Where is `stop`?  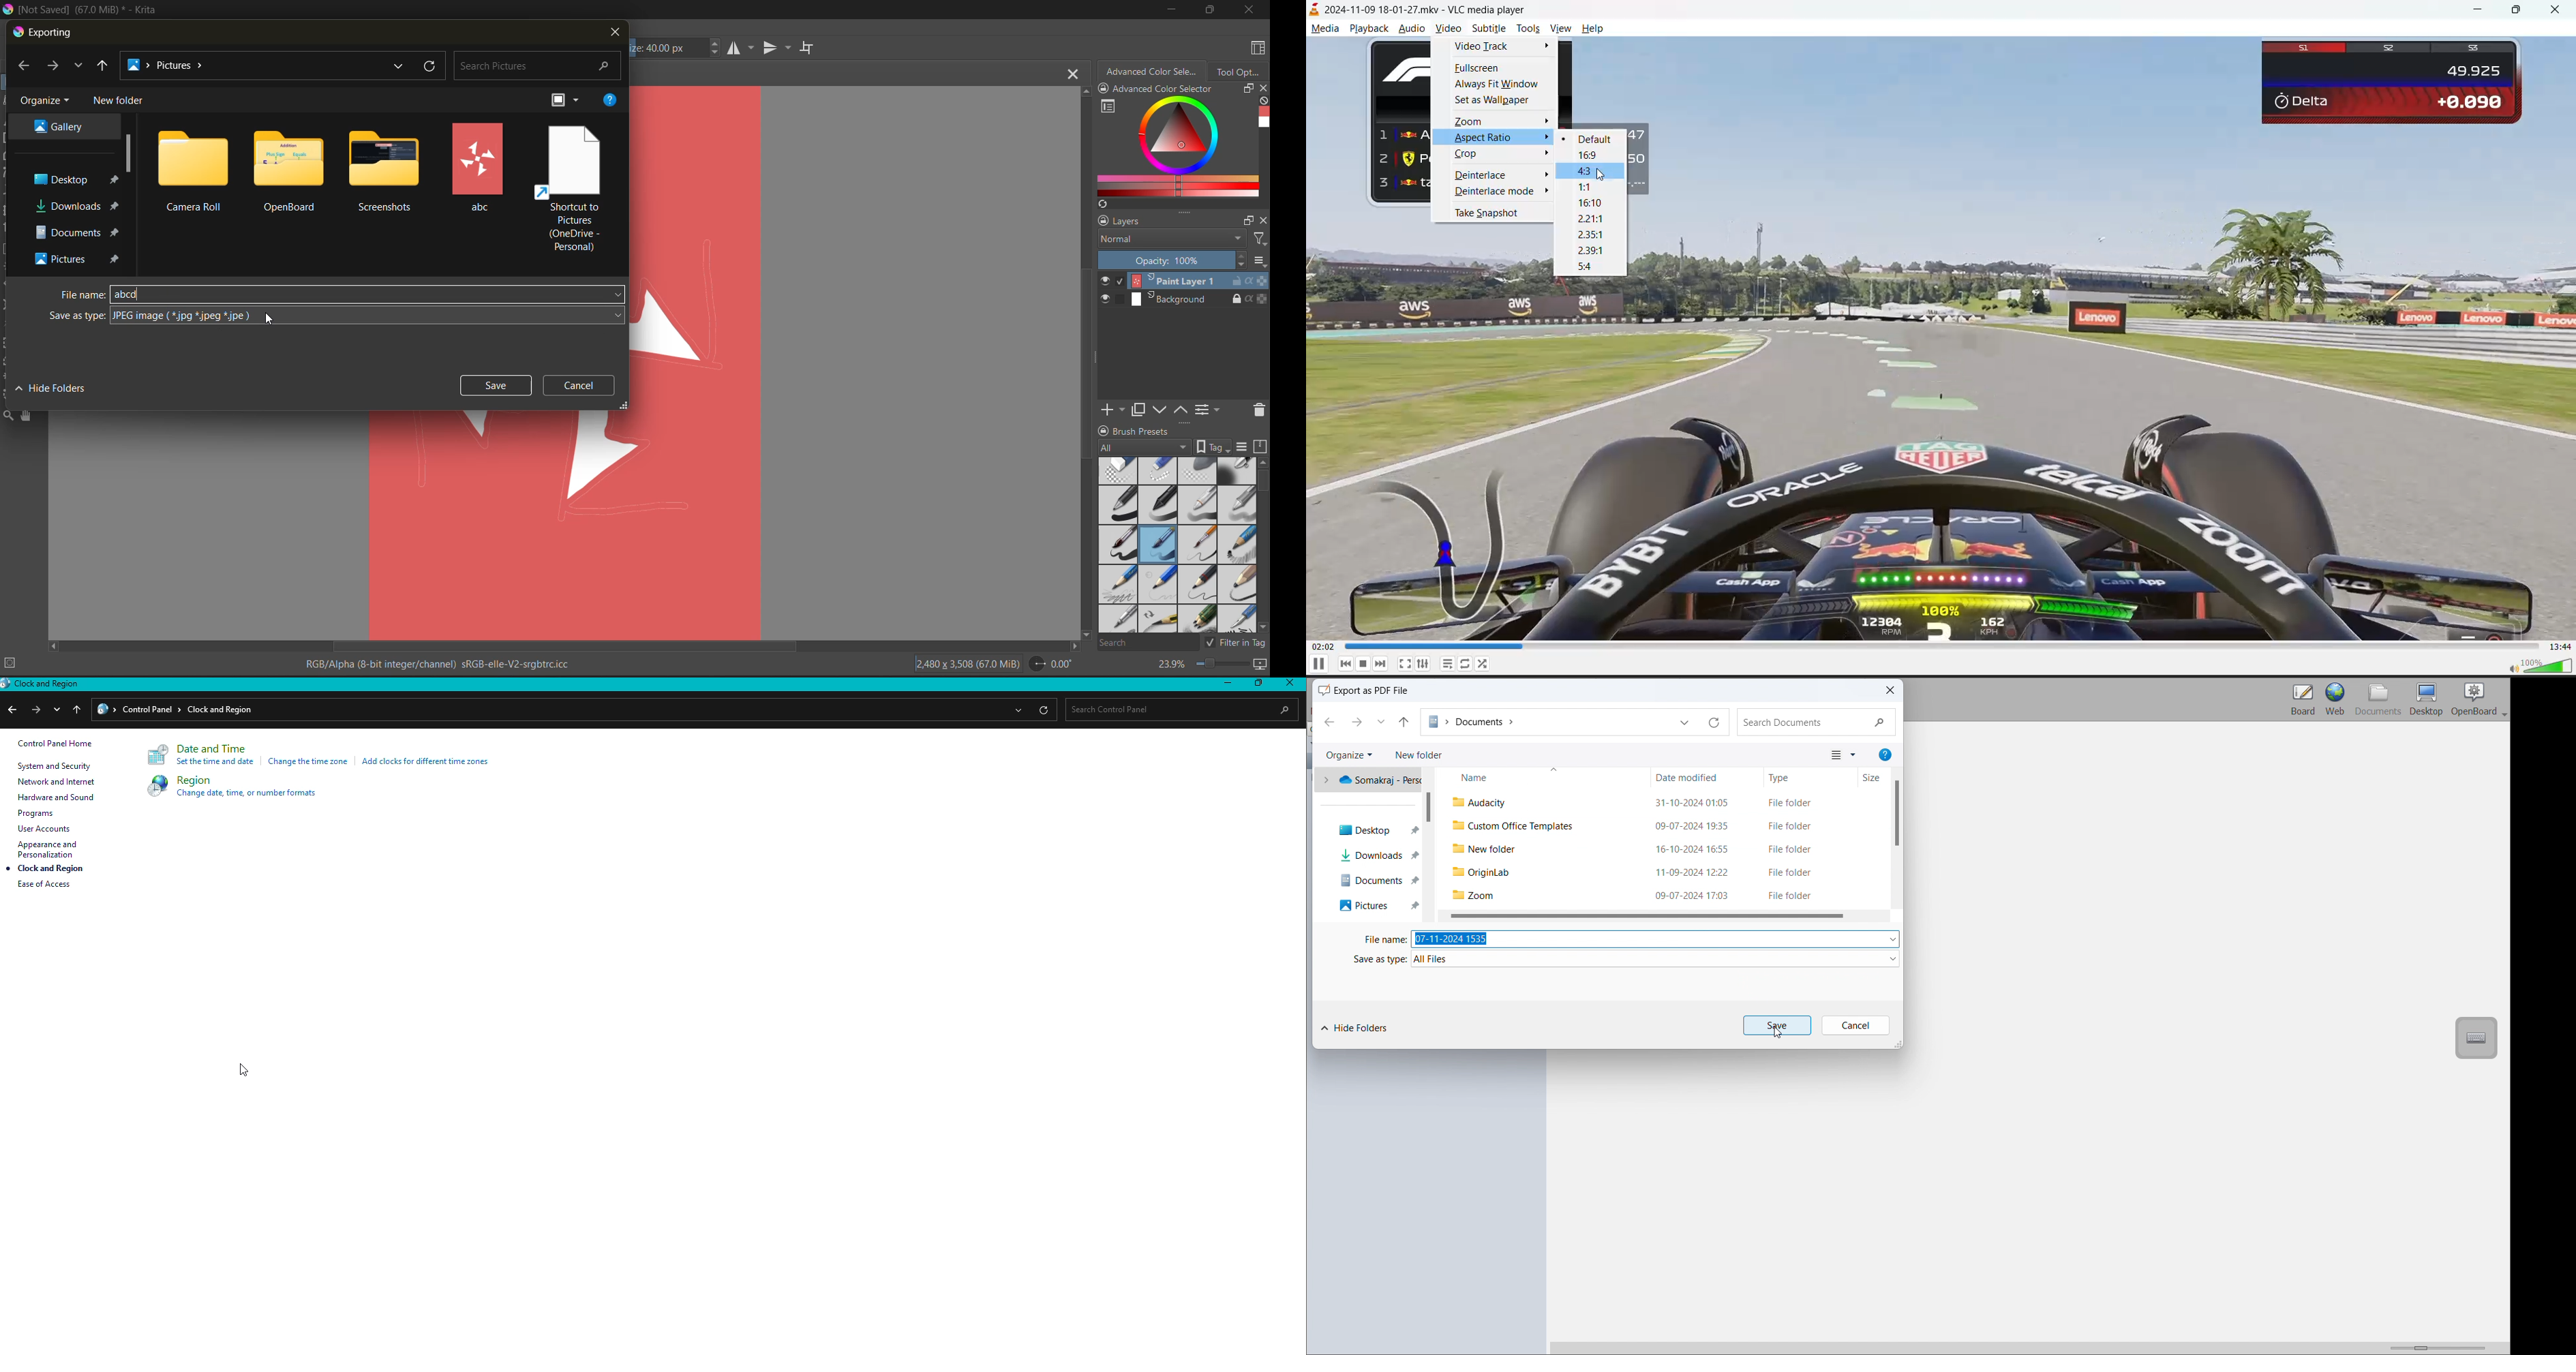
stop is located at coordinates (1366, 664).